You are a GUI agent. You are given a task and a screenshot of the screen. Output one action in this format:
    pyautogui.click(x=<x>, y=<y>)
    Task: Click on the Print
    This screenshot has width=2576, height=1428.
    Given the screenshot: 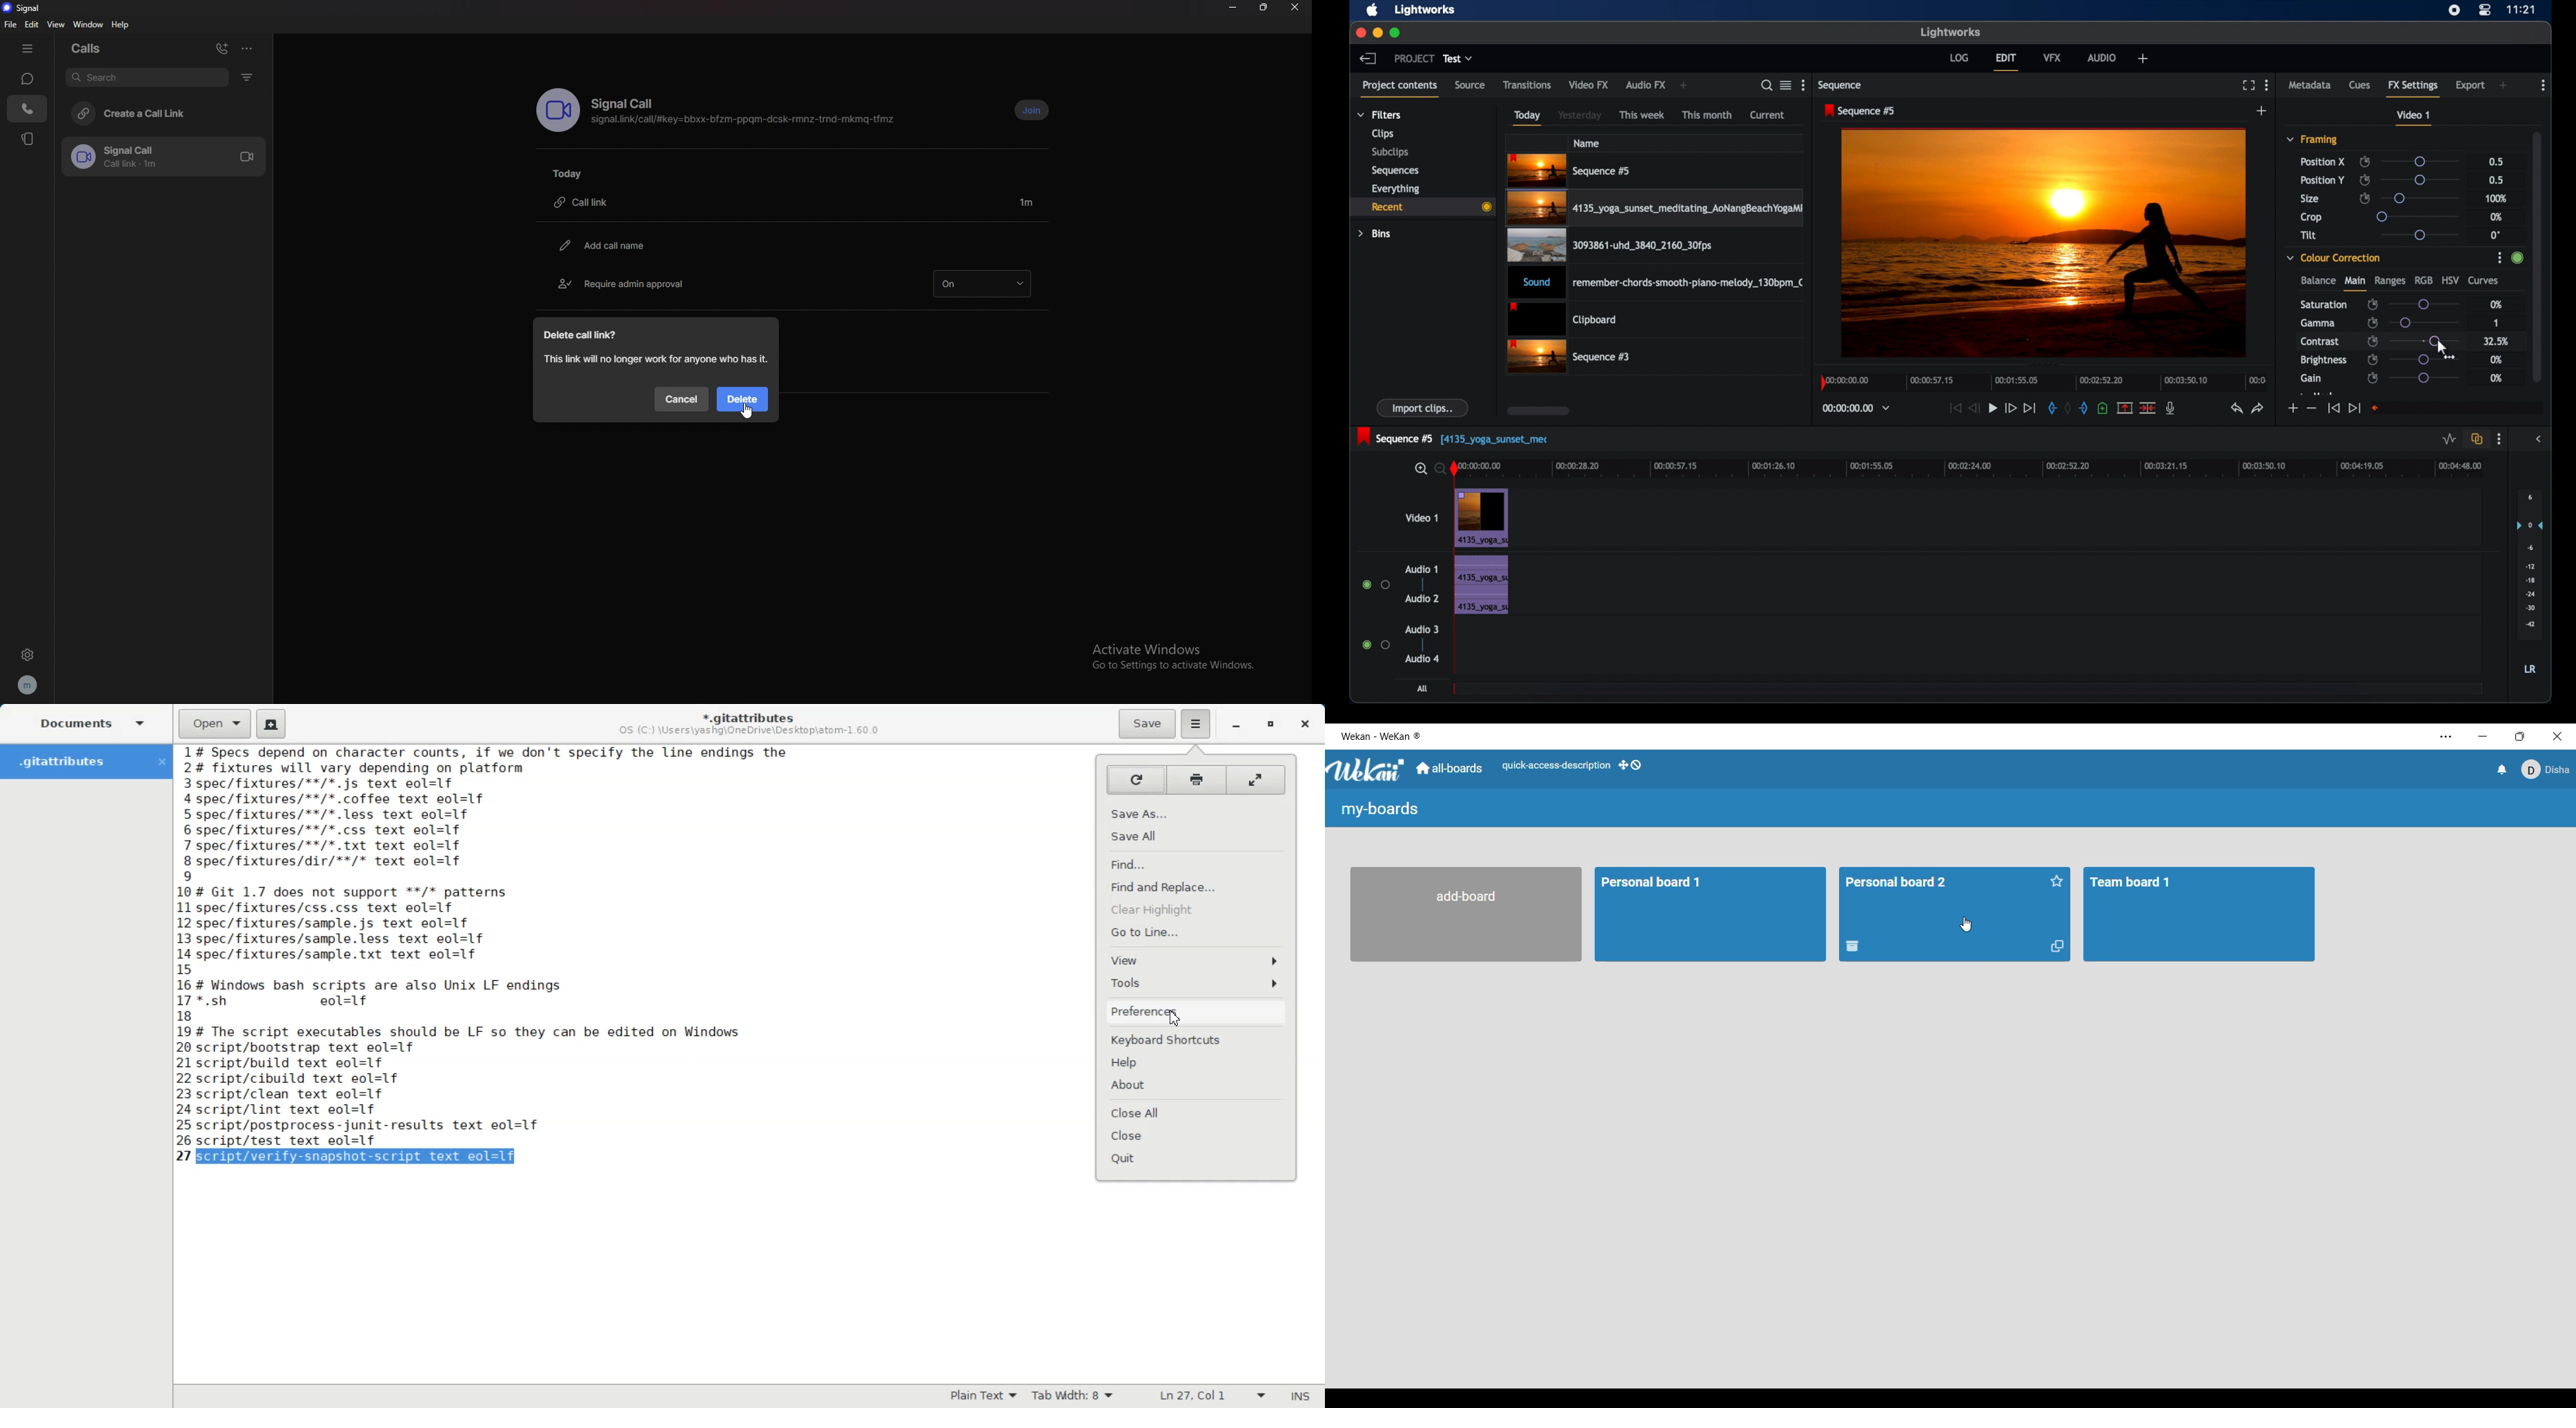 What is the action you would take?
    pyautogui.click(x=1196, y=780)
    